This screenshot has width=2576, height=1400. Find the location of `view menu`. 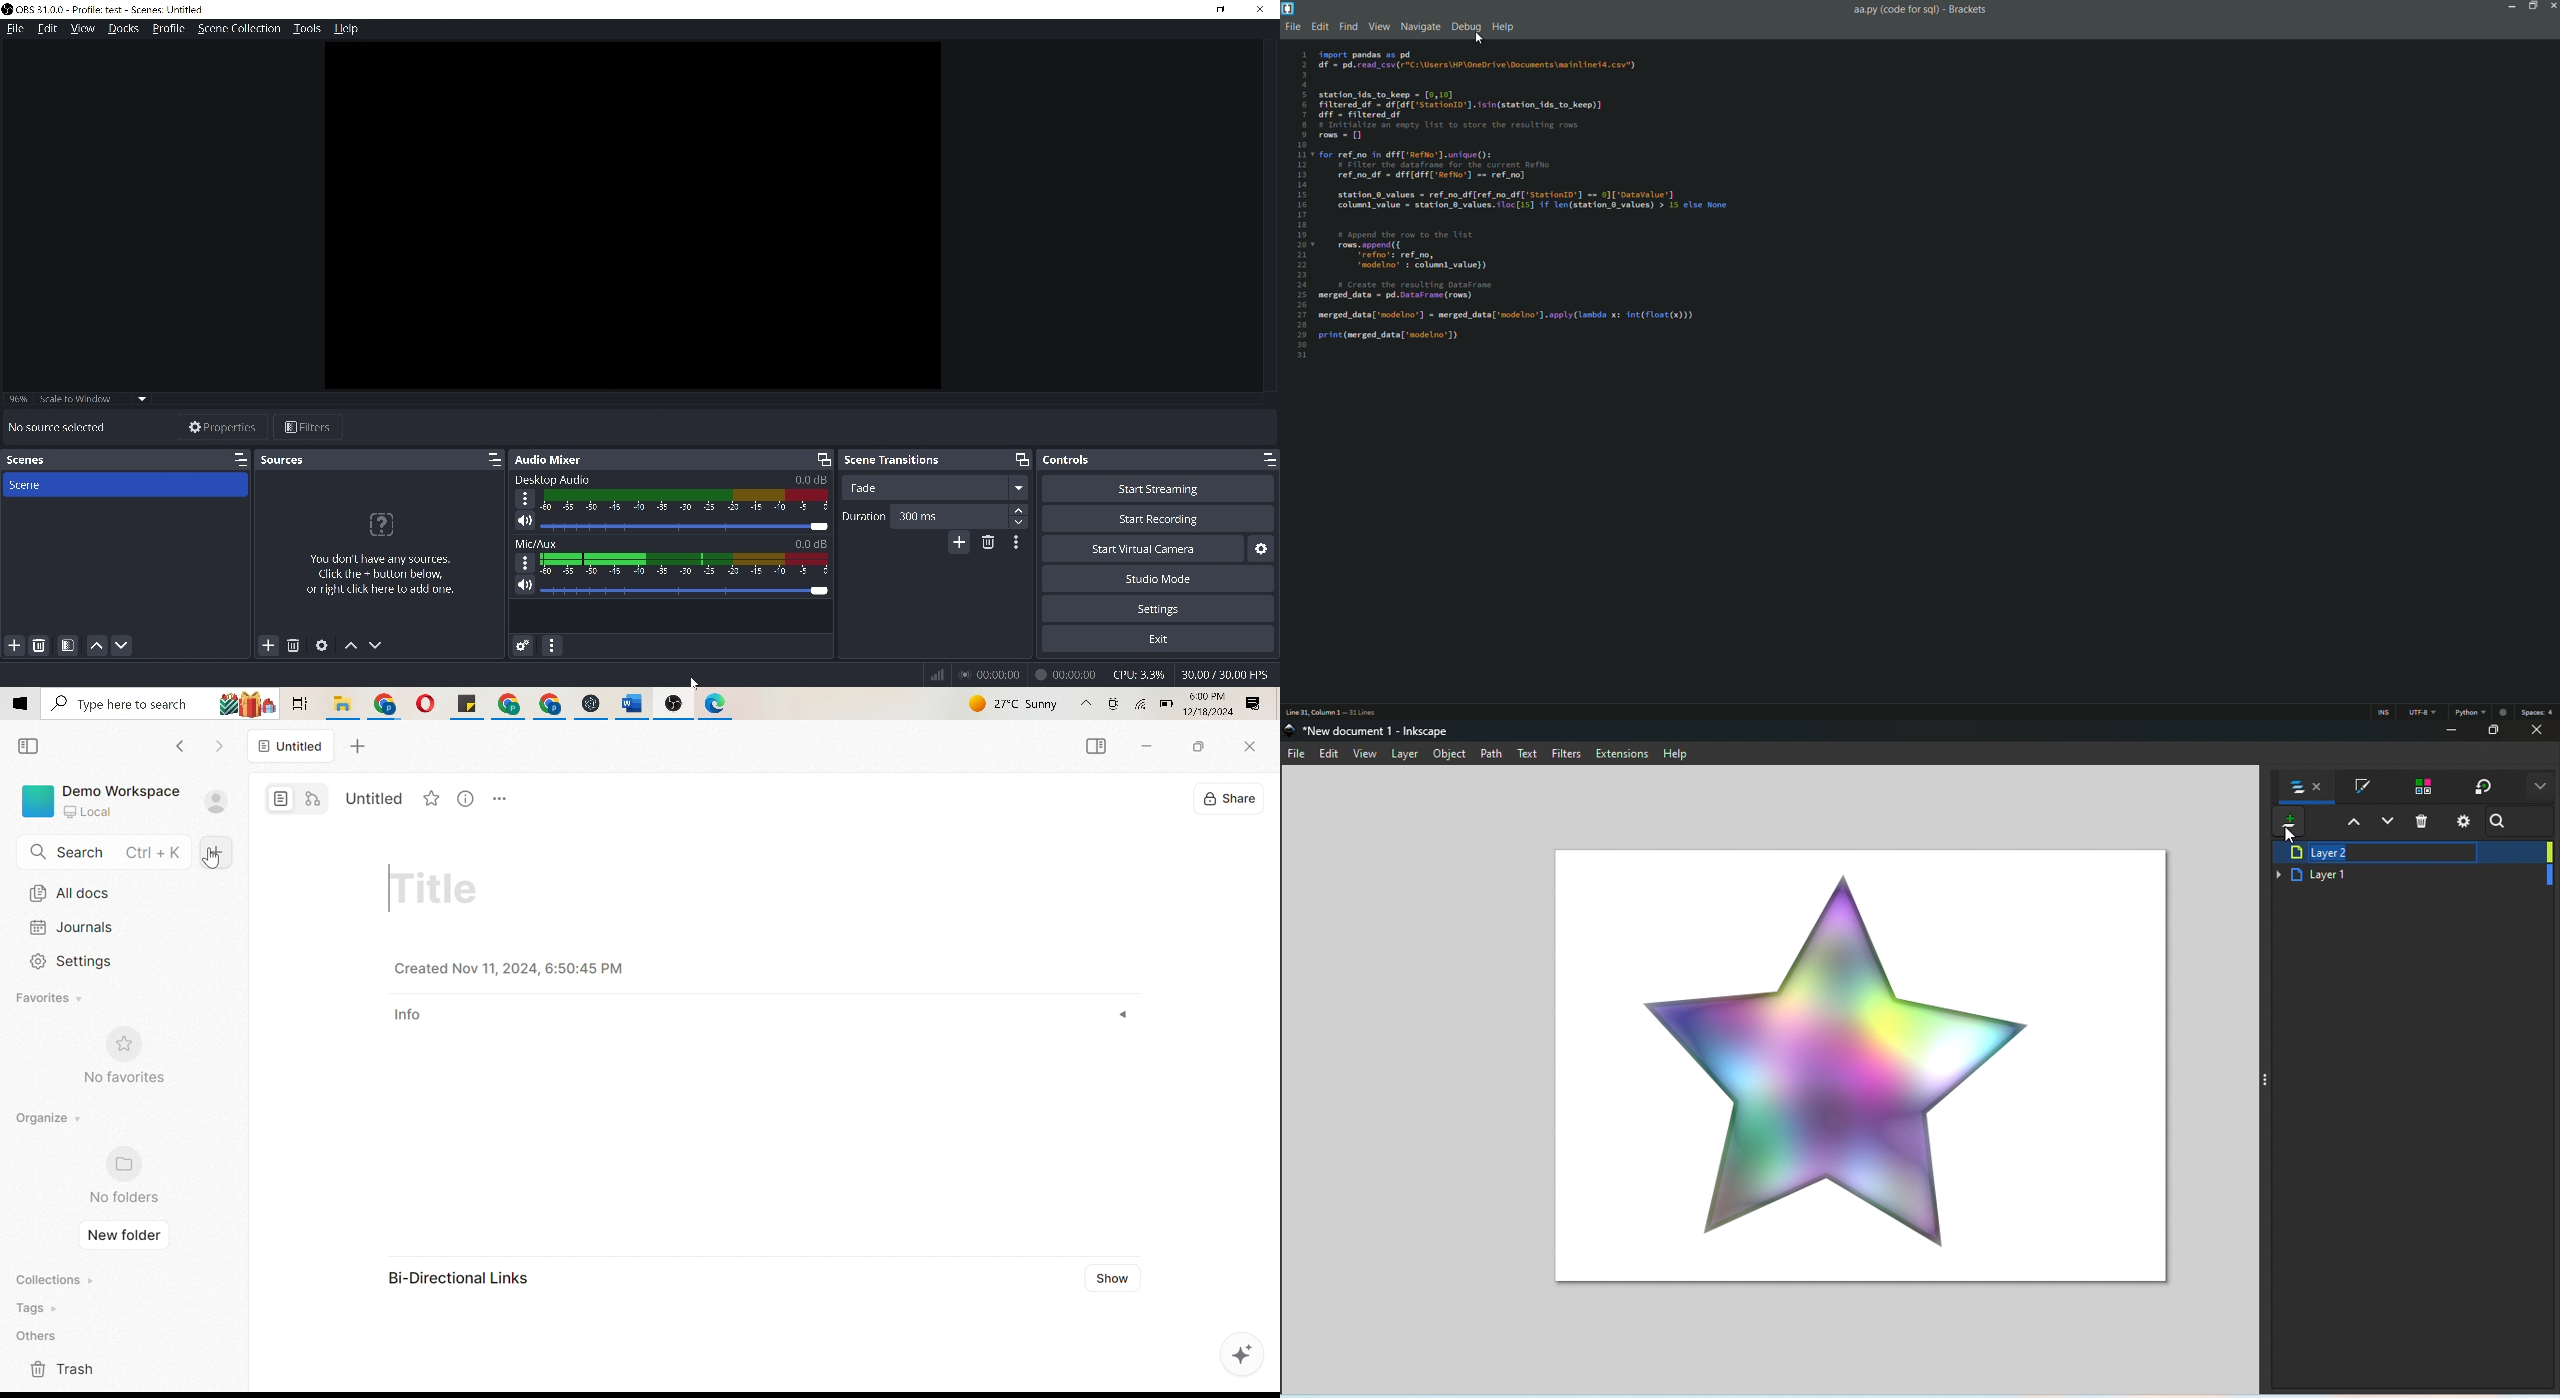

view menu is located at coordinates (1378, 26).